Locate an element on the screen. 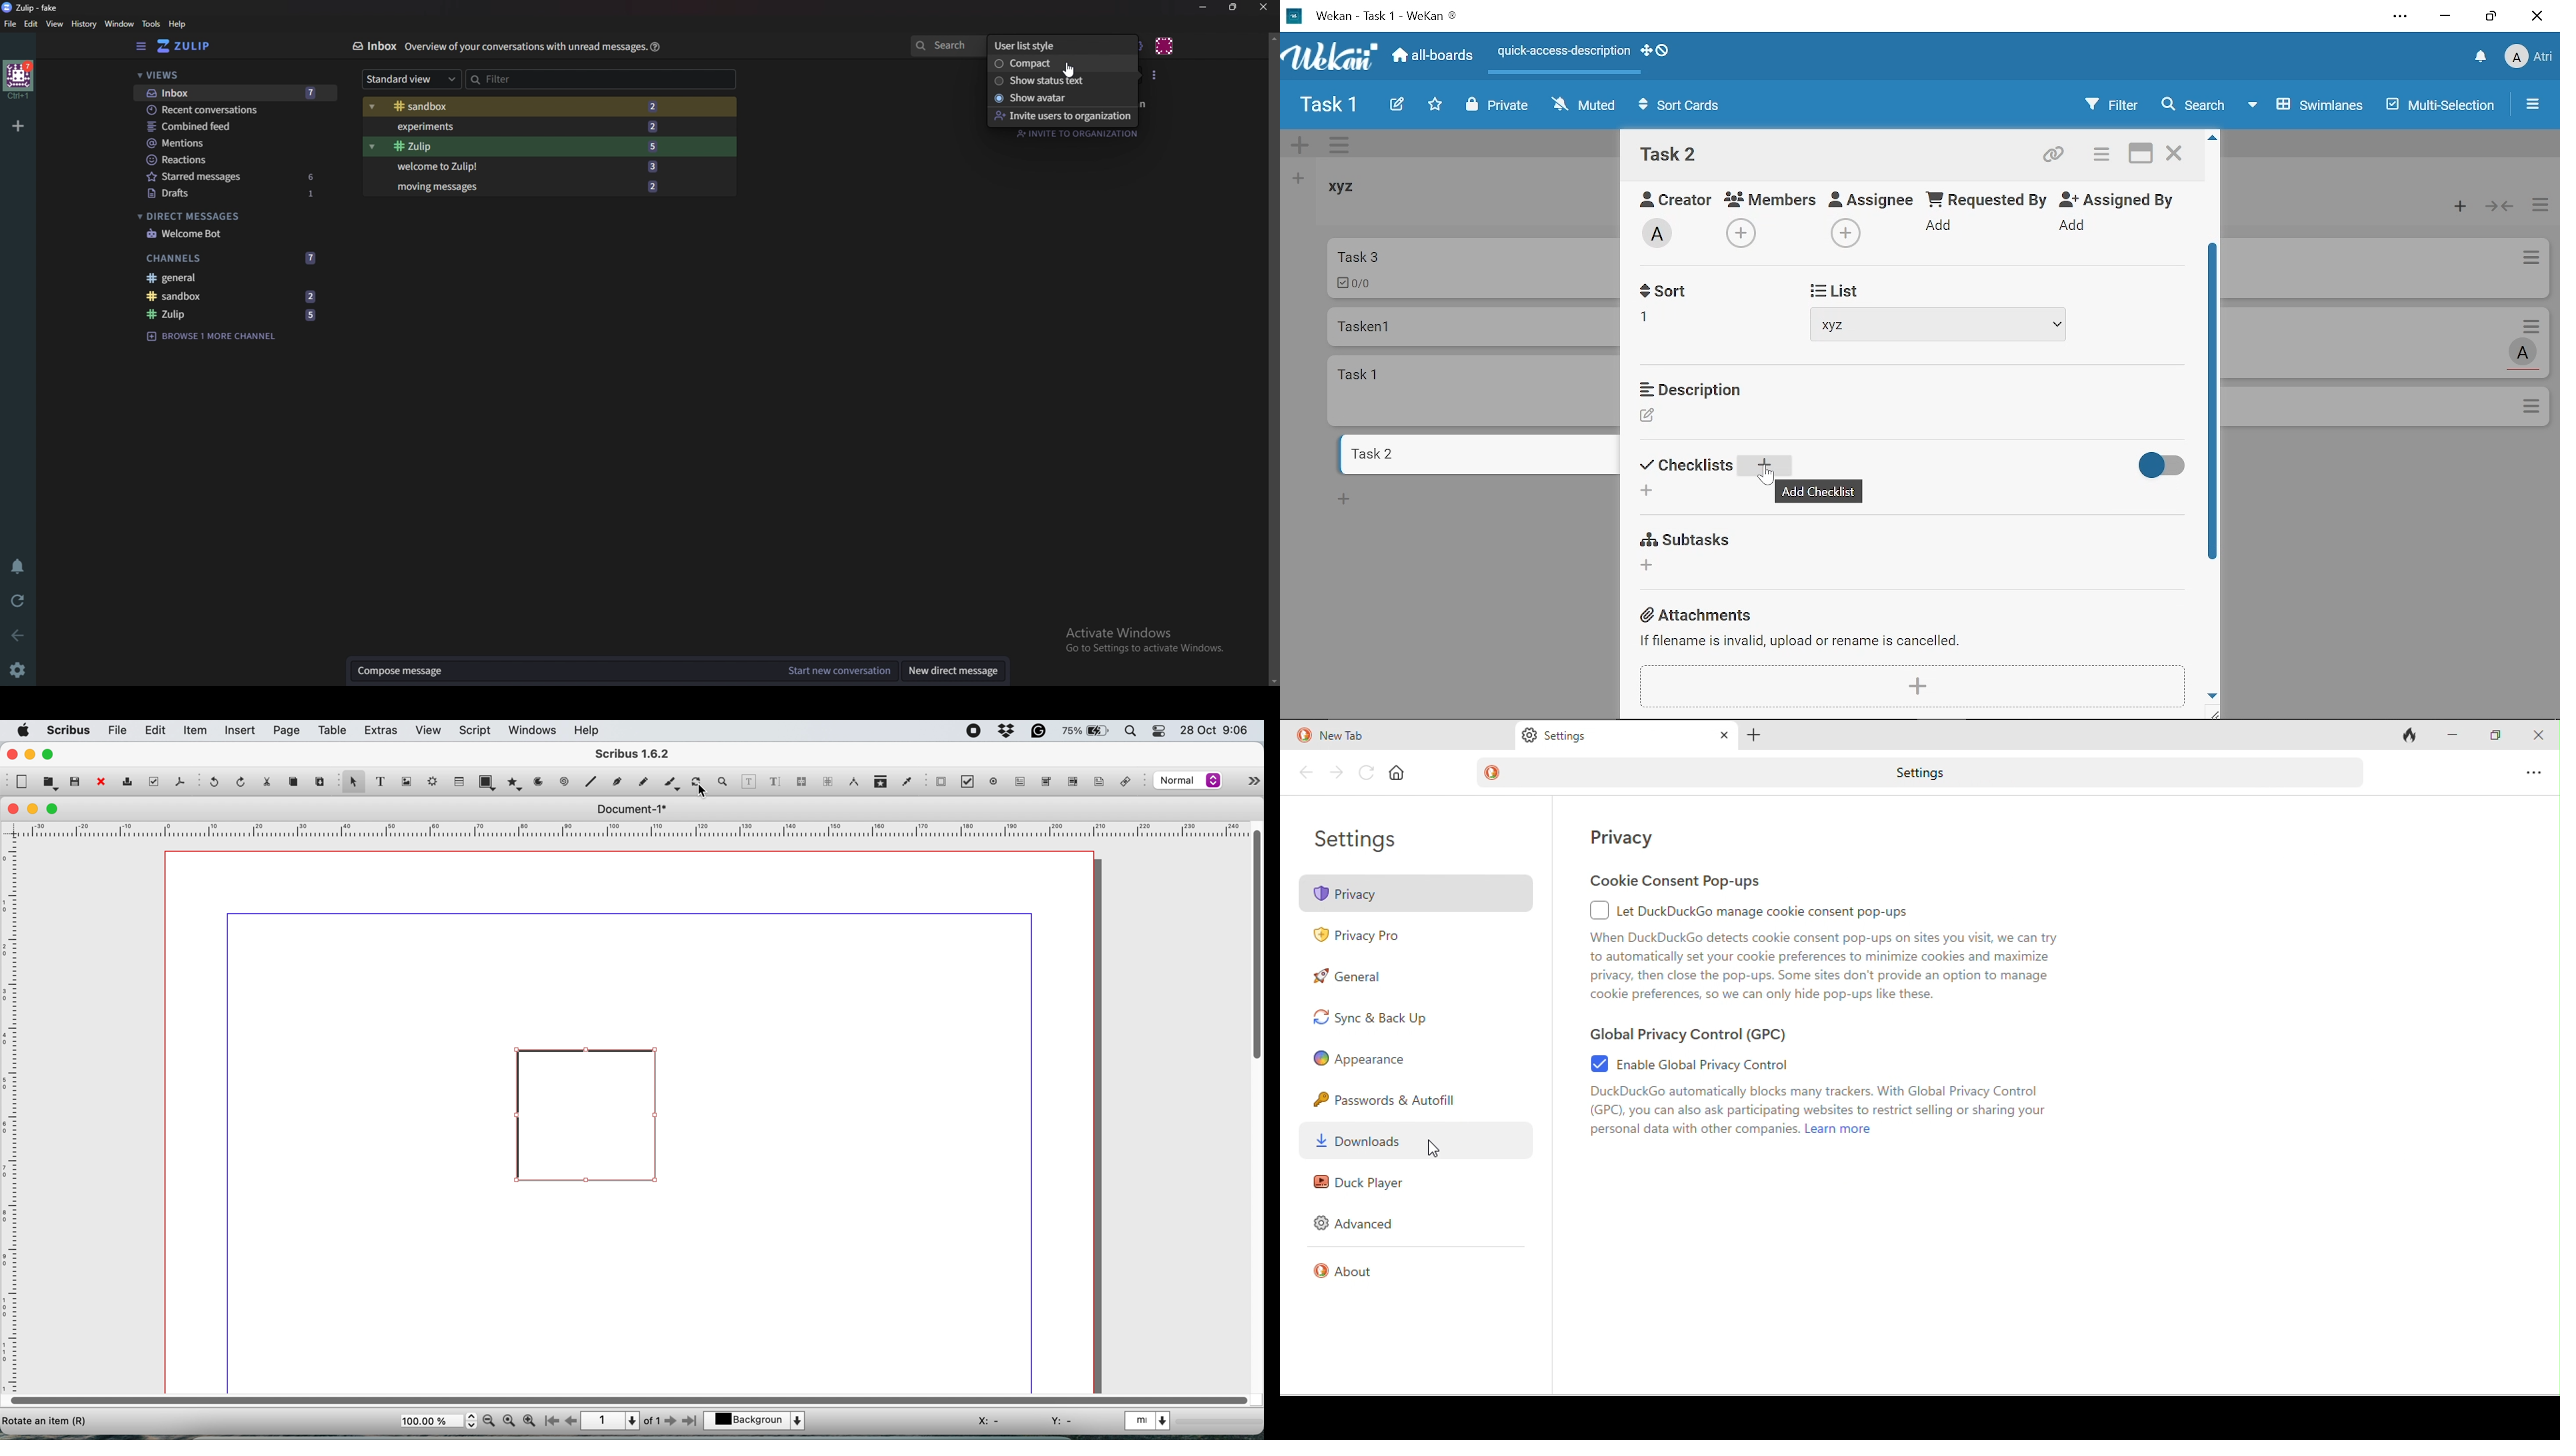 This screenshot has width=2576, height=1456. edit is located at coordinates (157, 731).